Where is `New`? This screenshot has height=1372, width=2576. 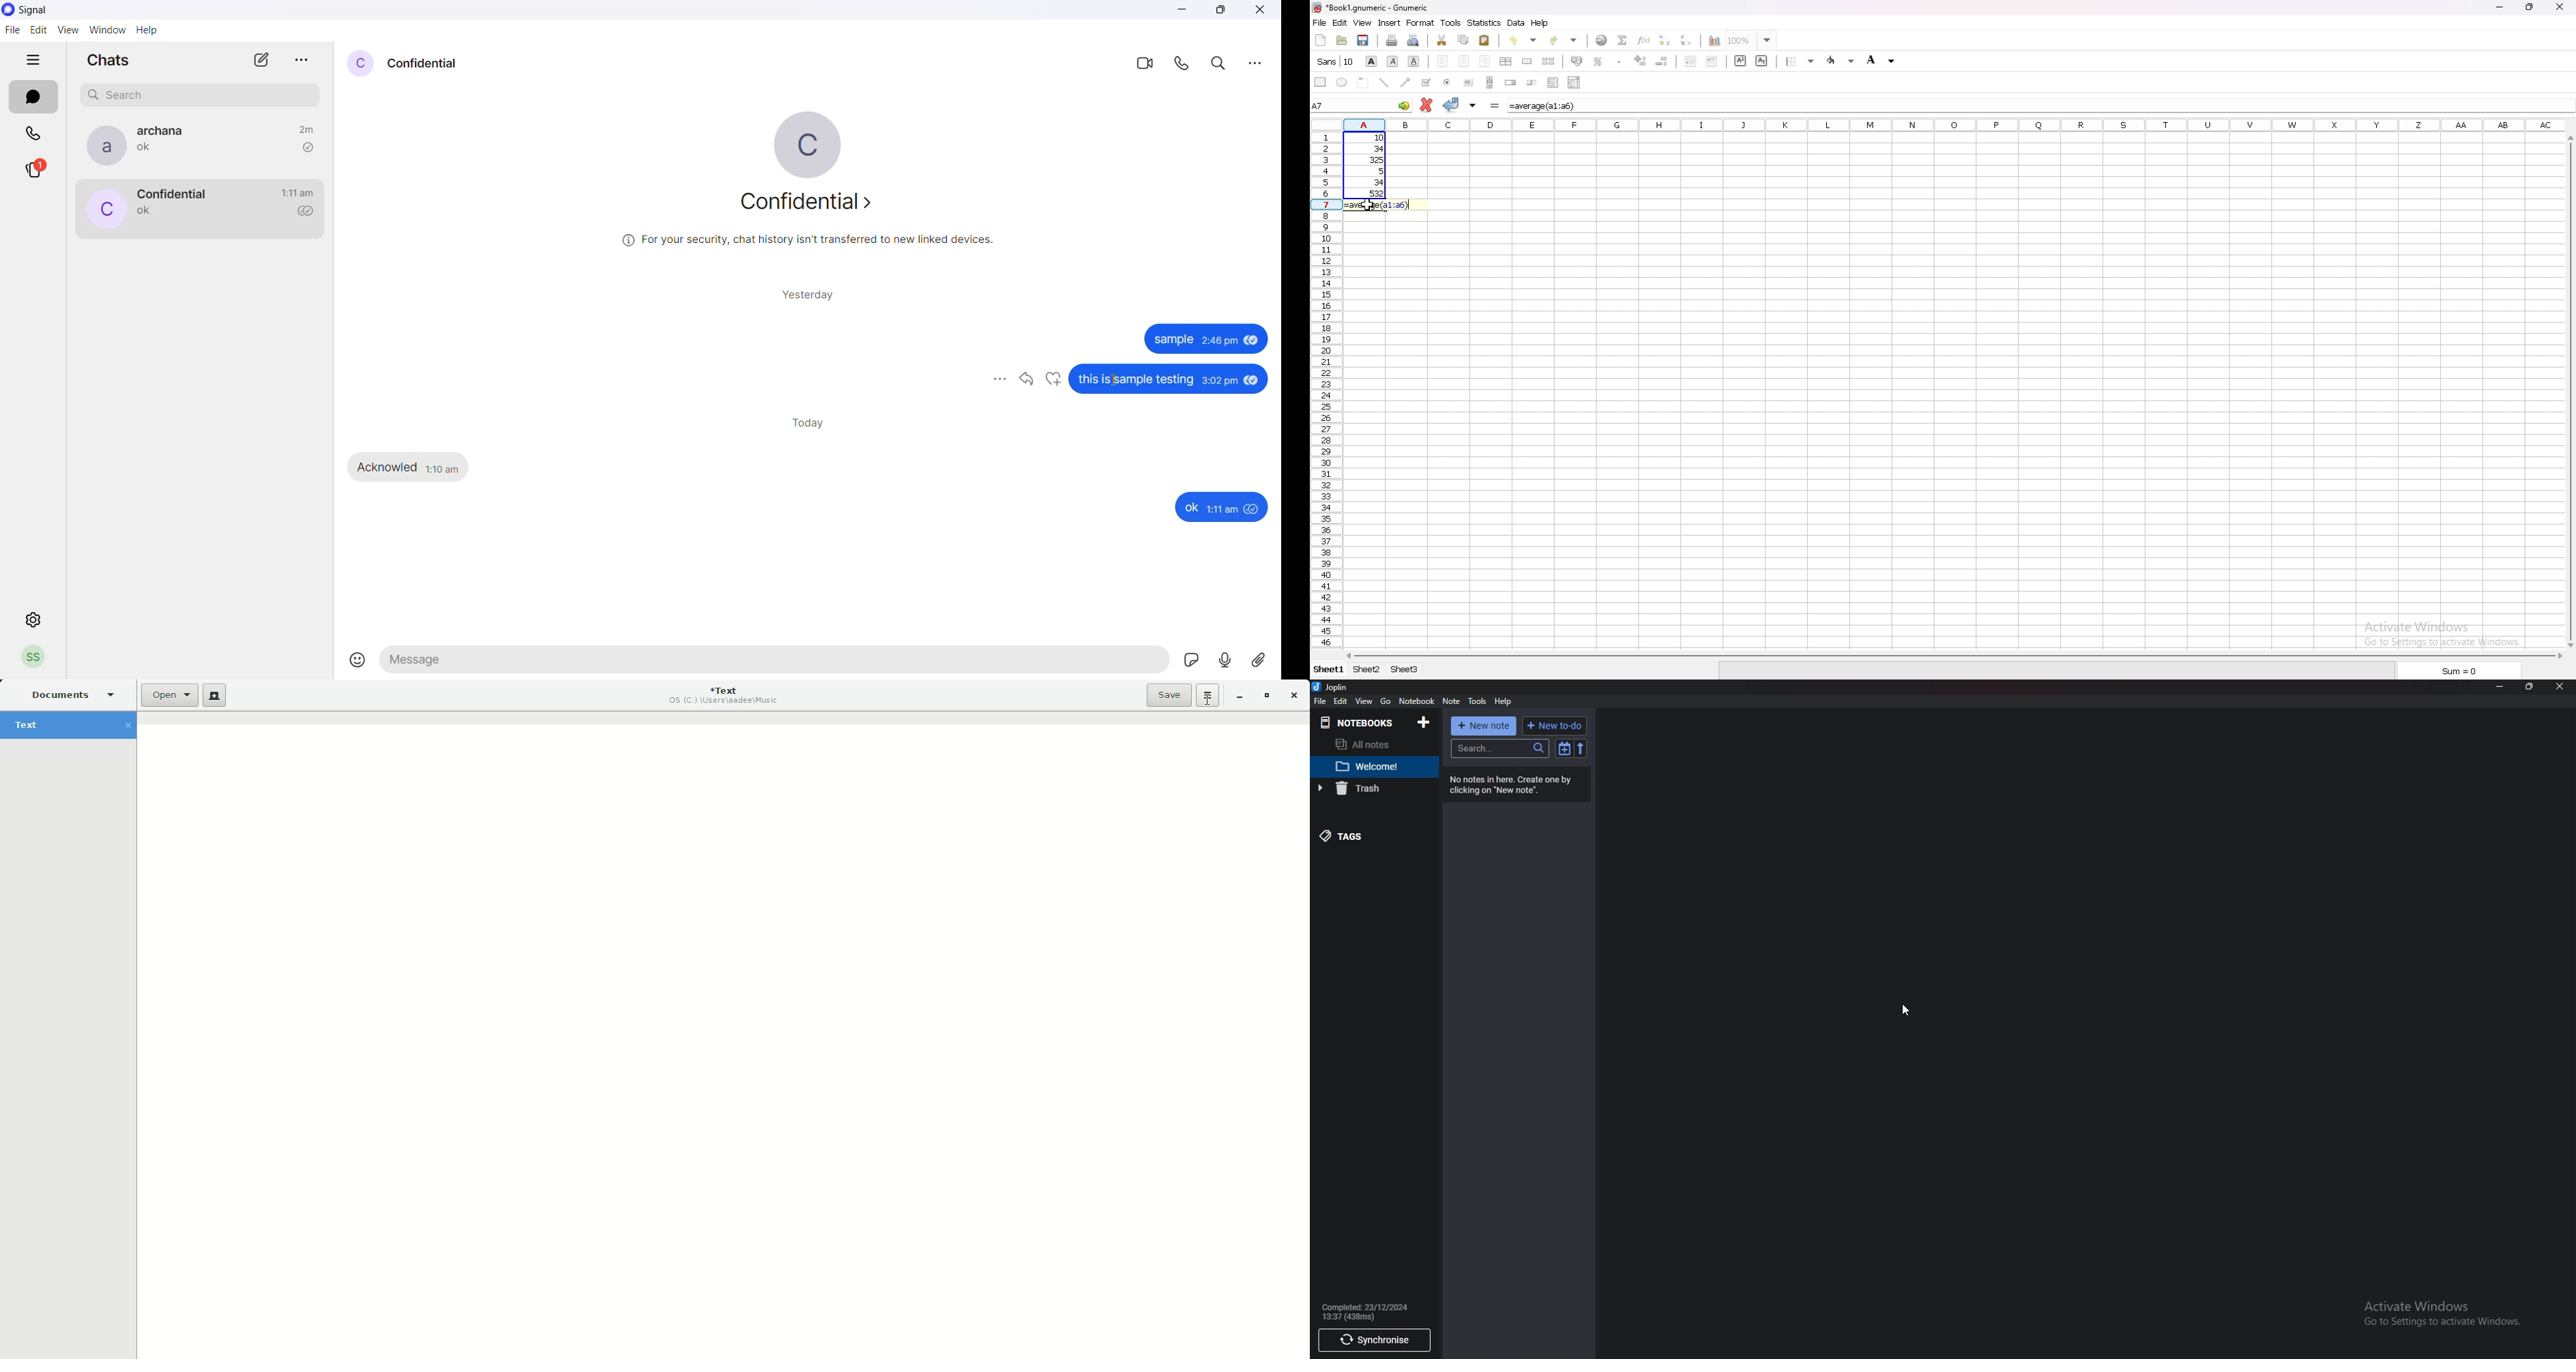 New is located at coordinates (215, 695).